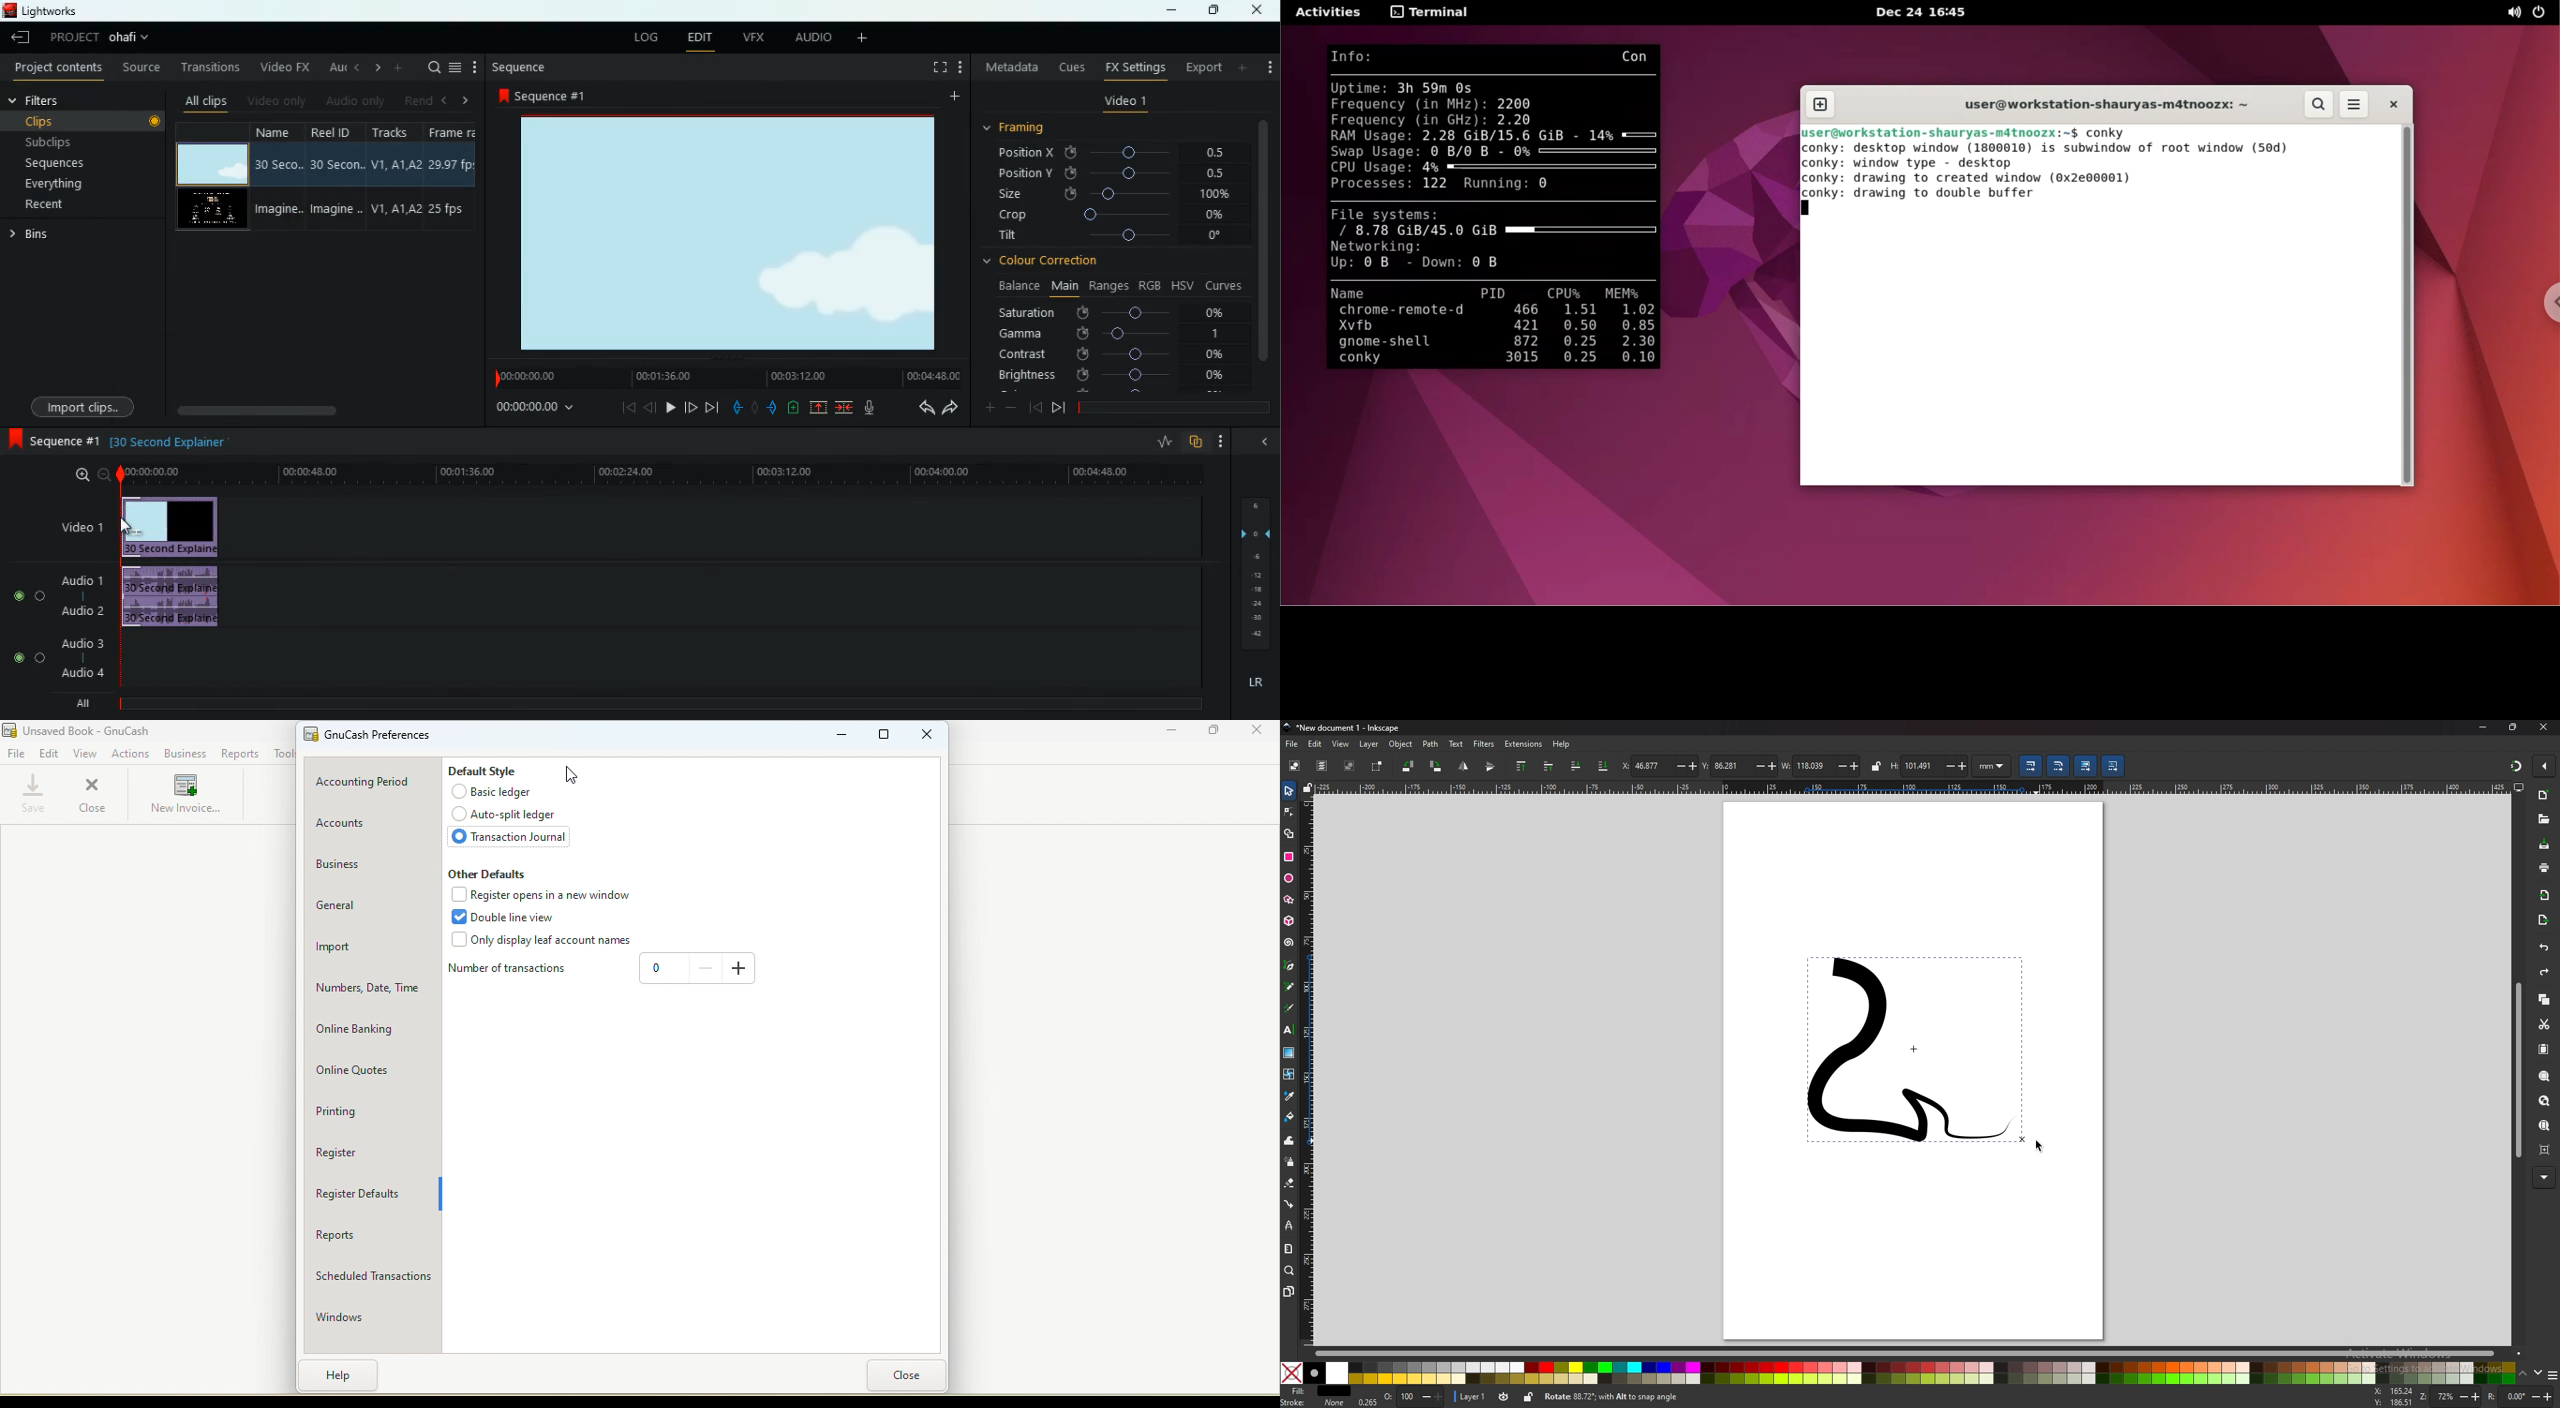  I want to click on timeline, so click(724, 376).